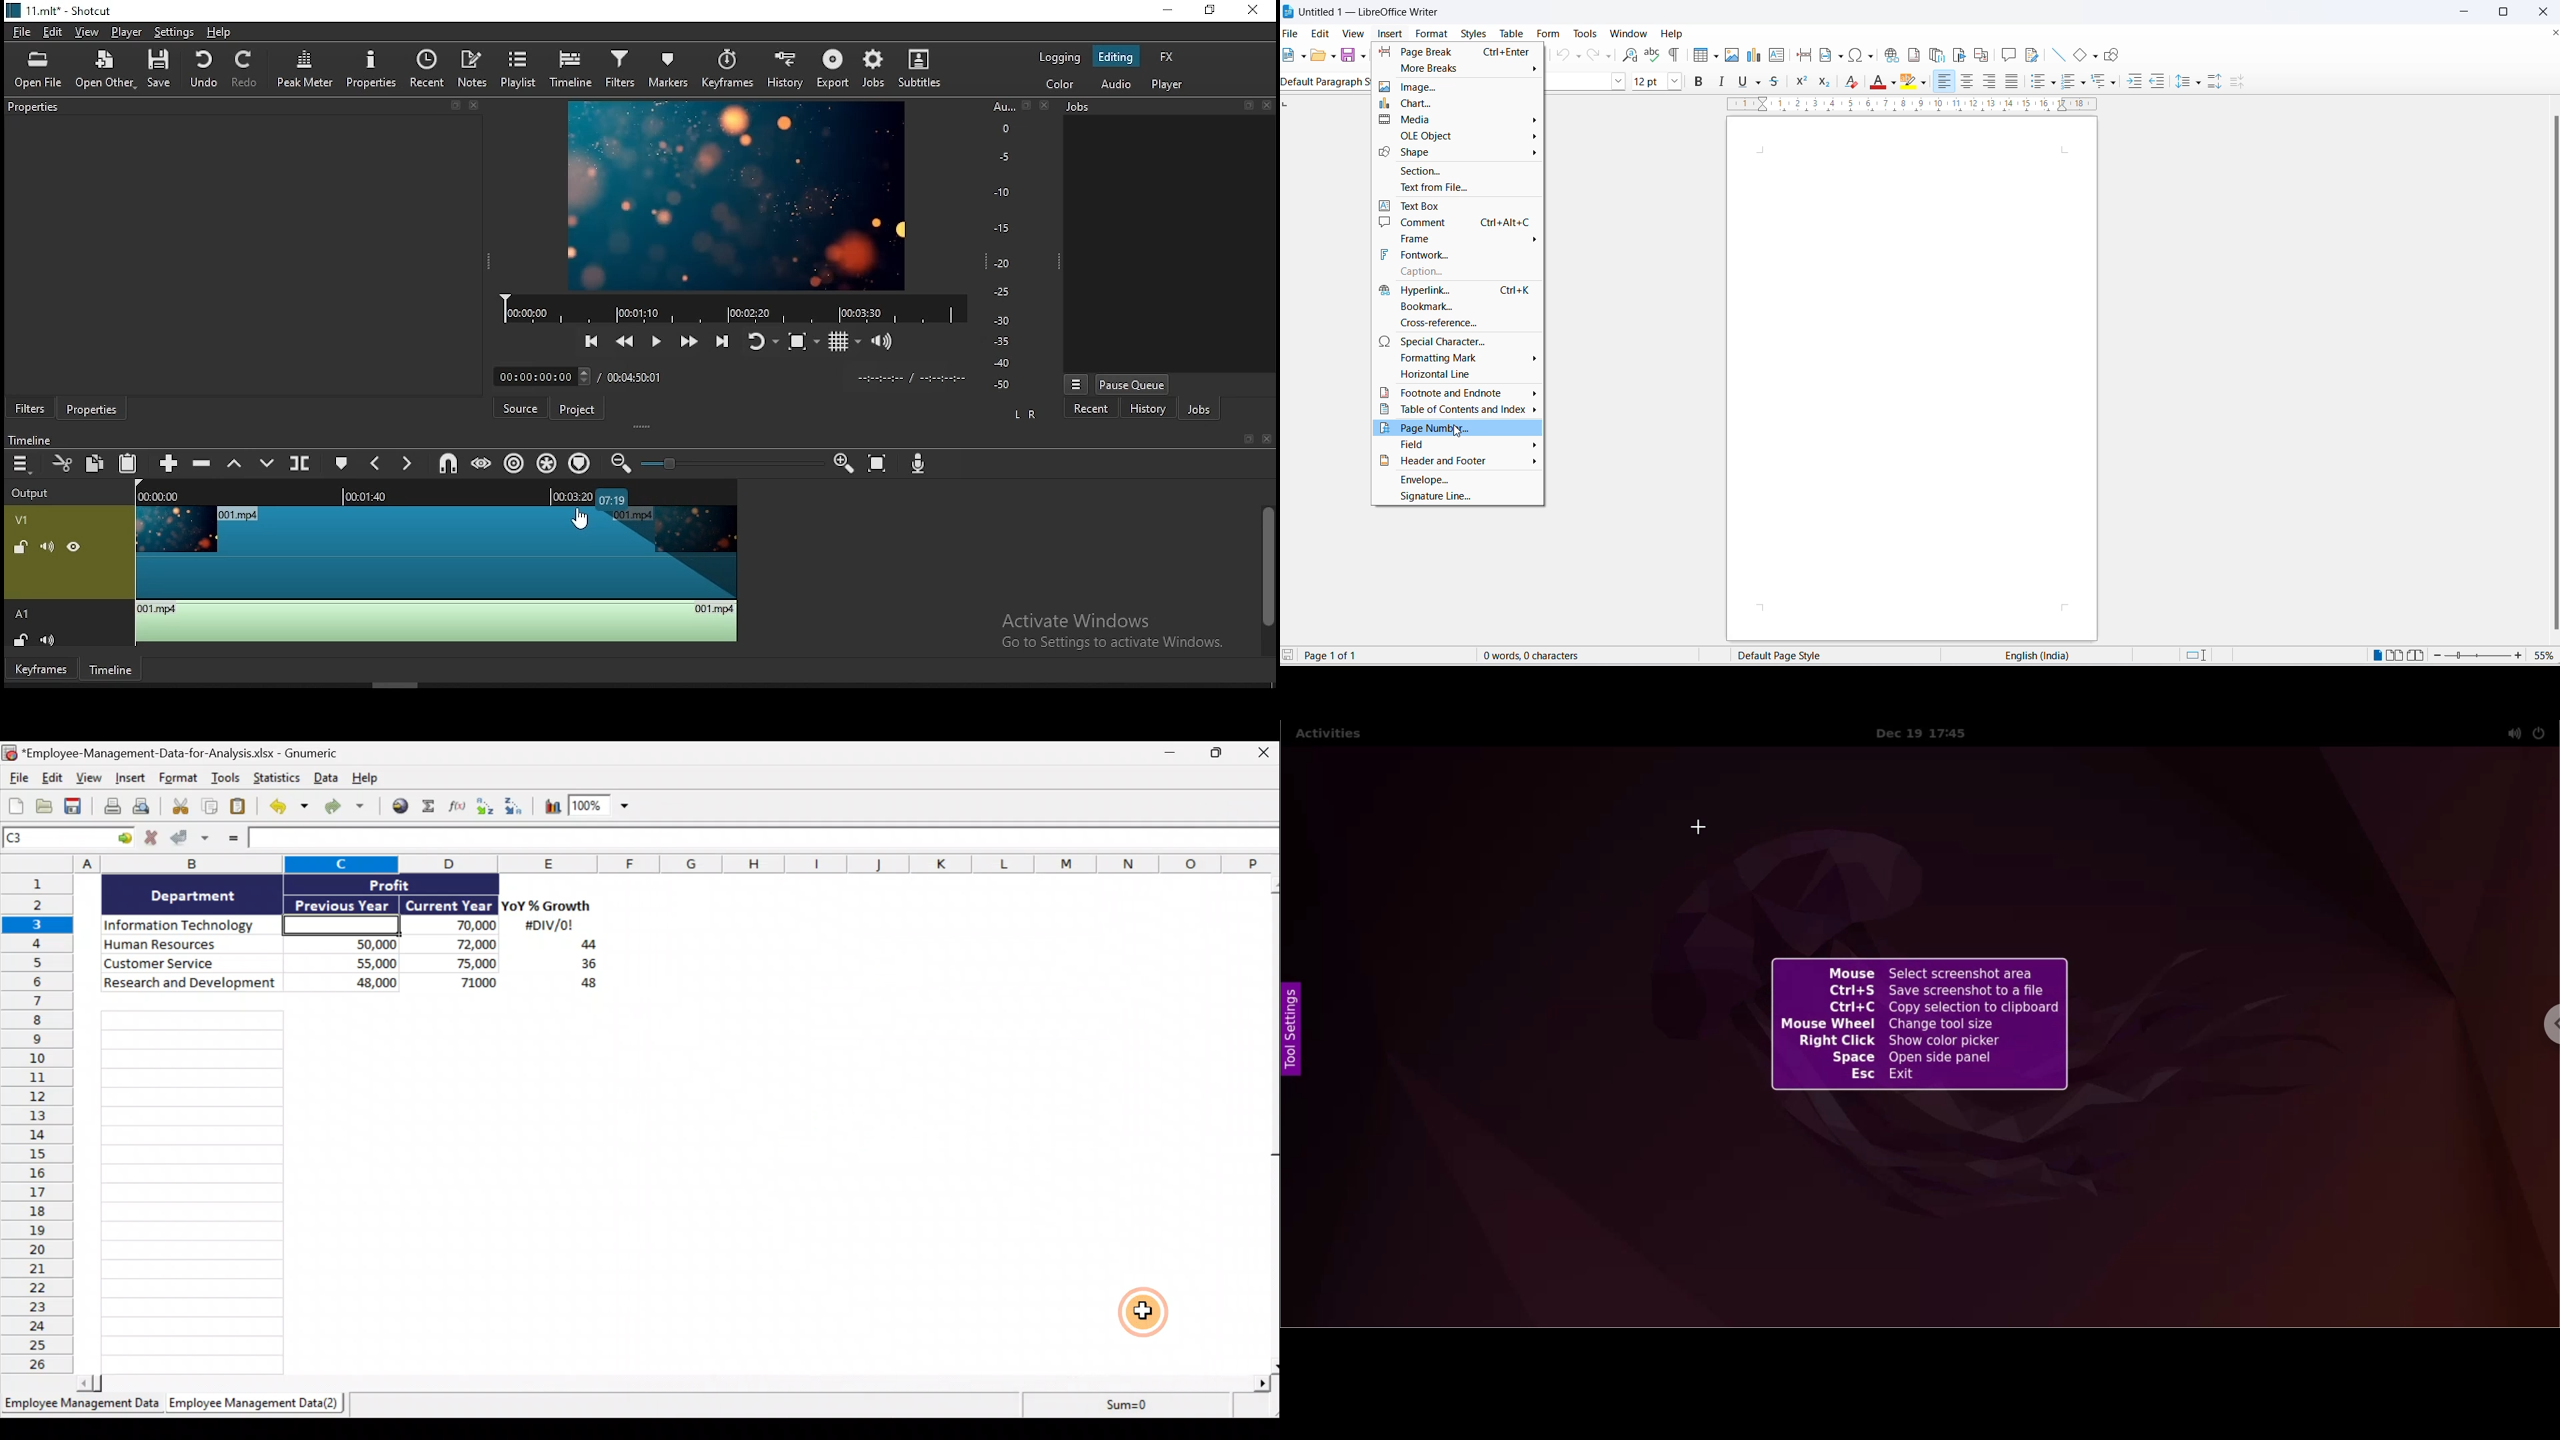  I want to click on paste, so click(128, 465).